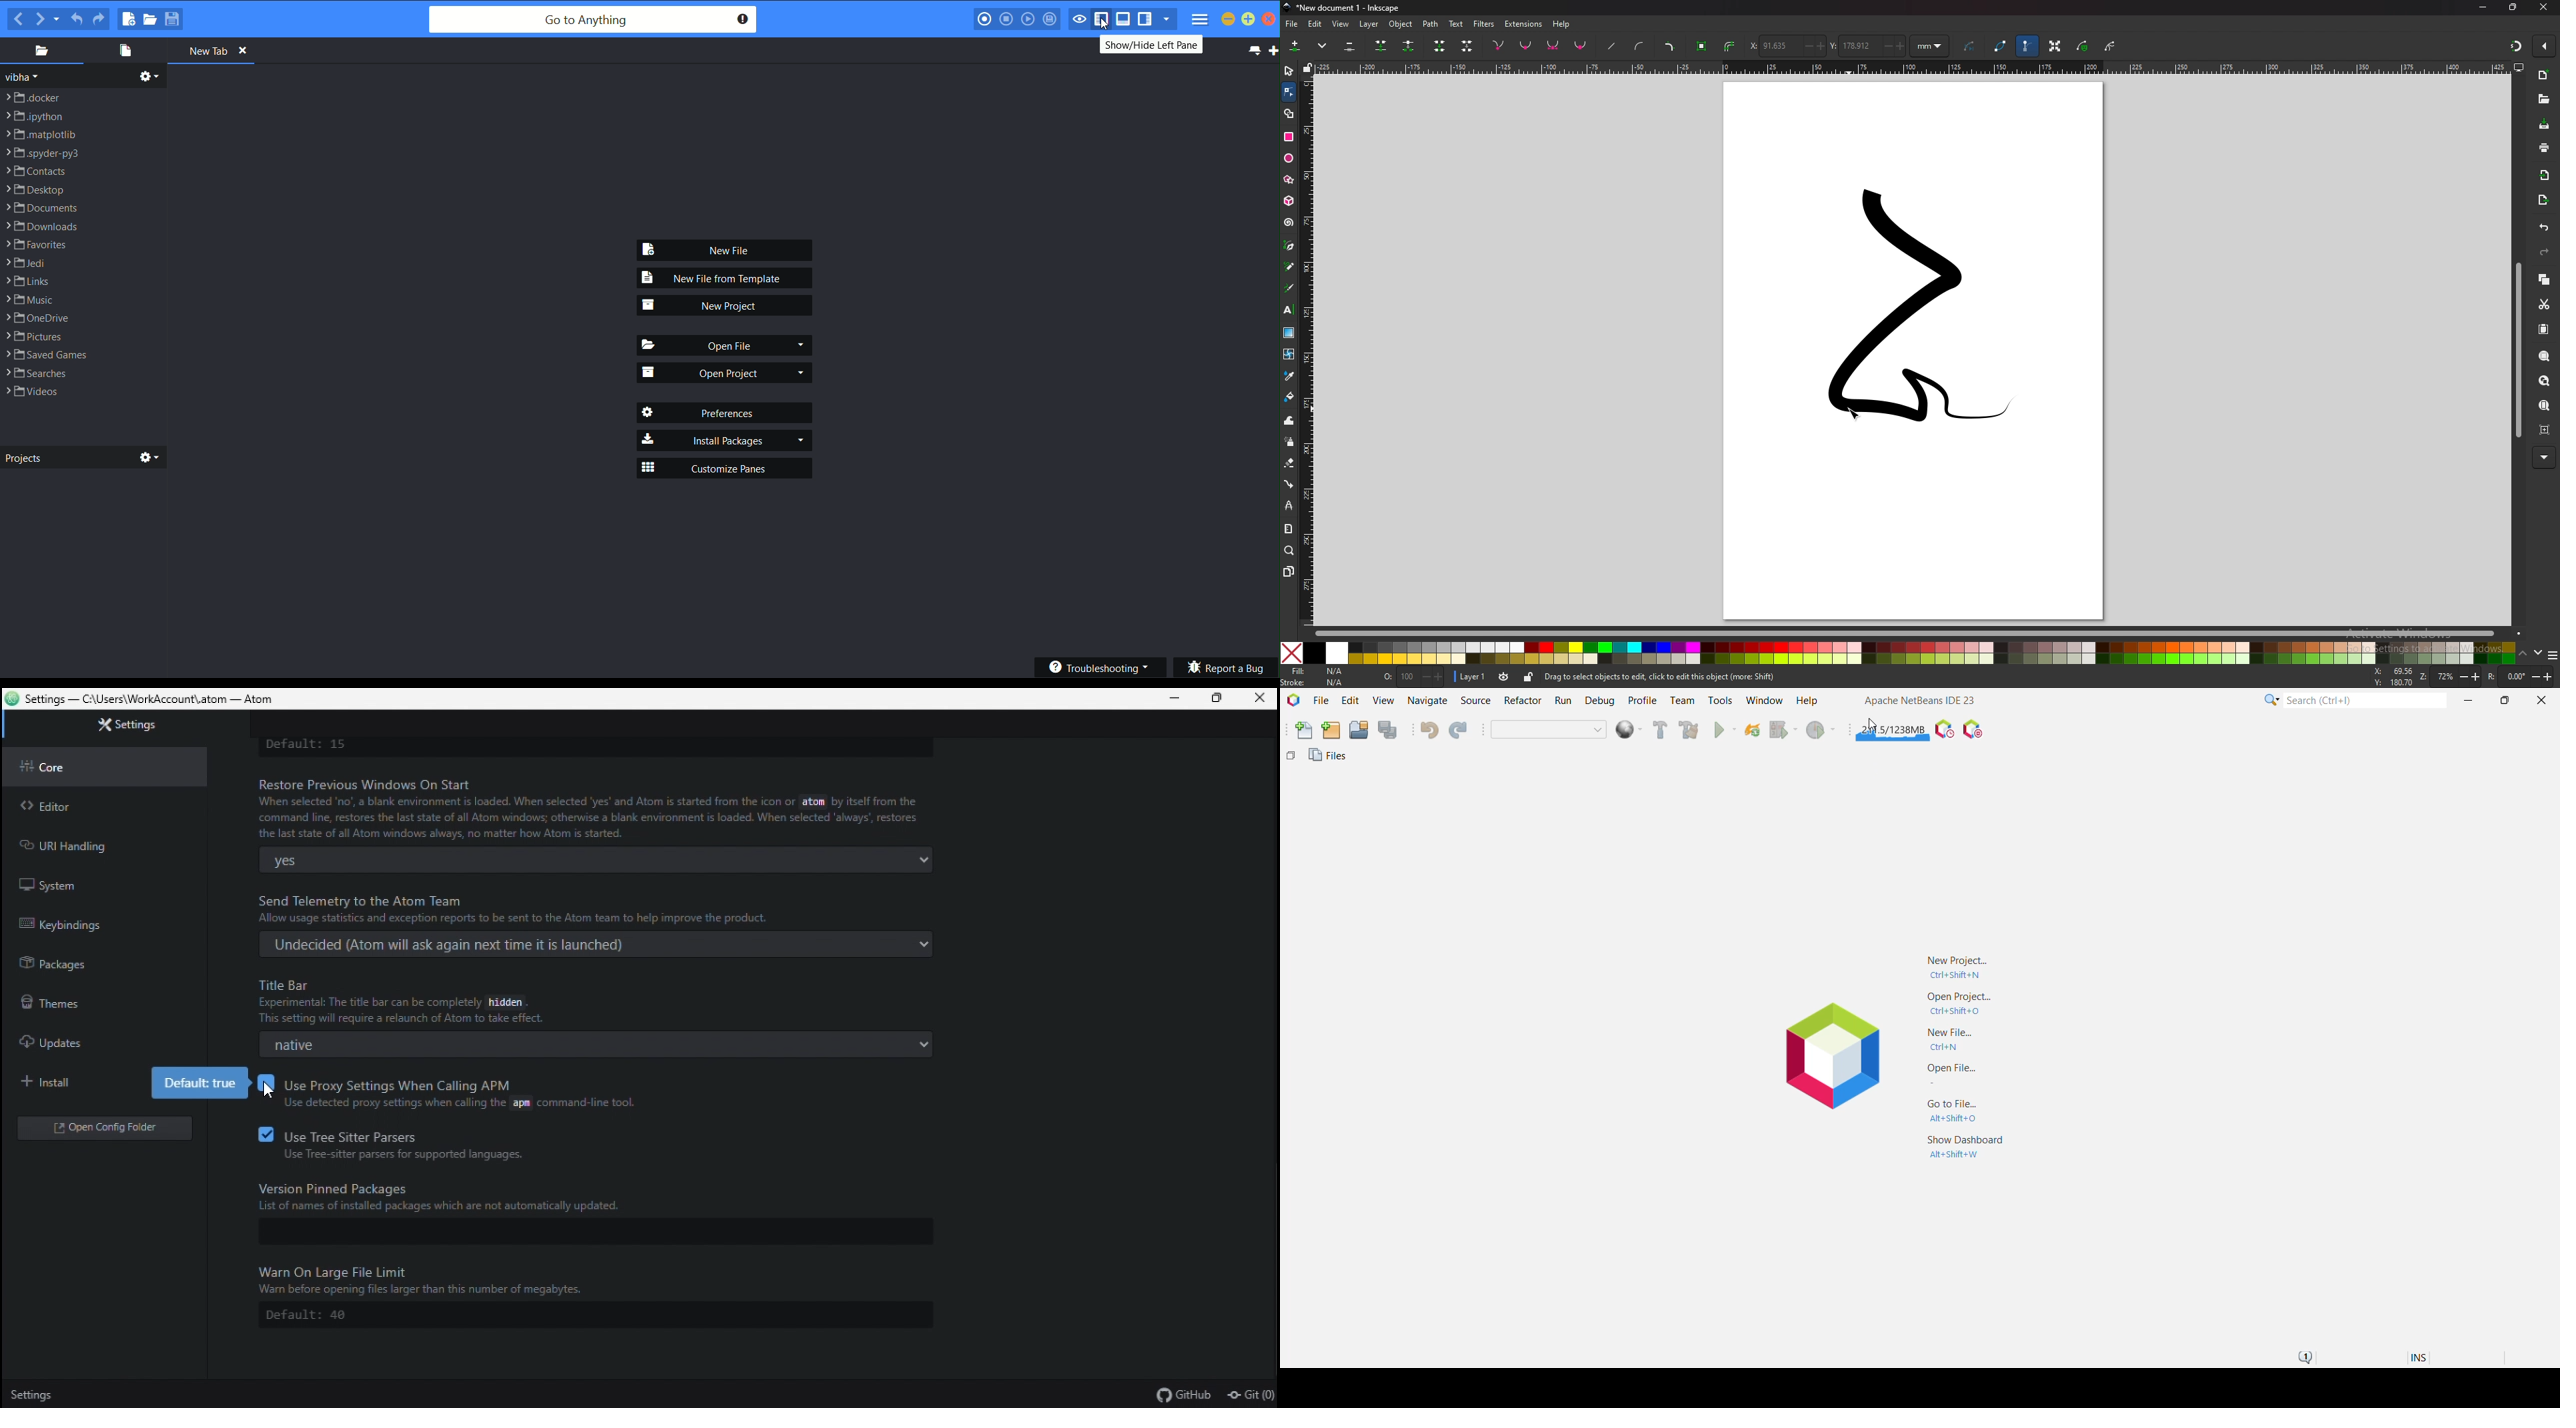  I want to click on default, so click(581, 1315).